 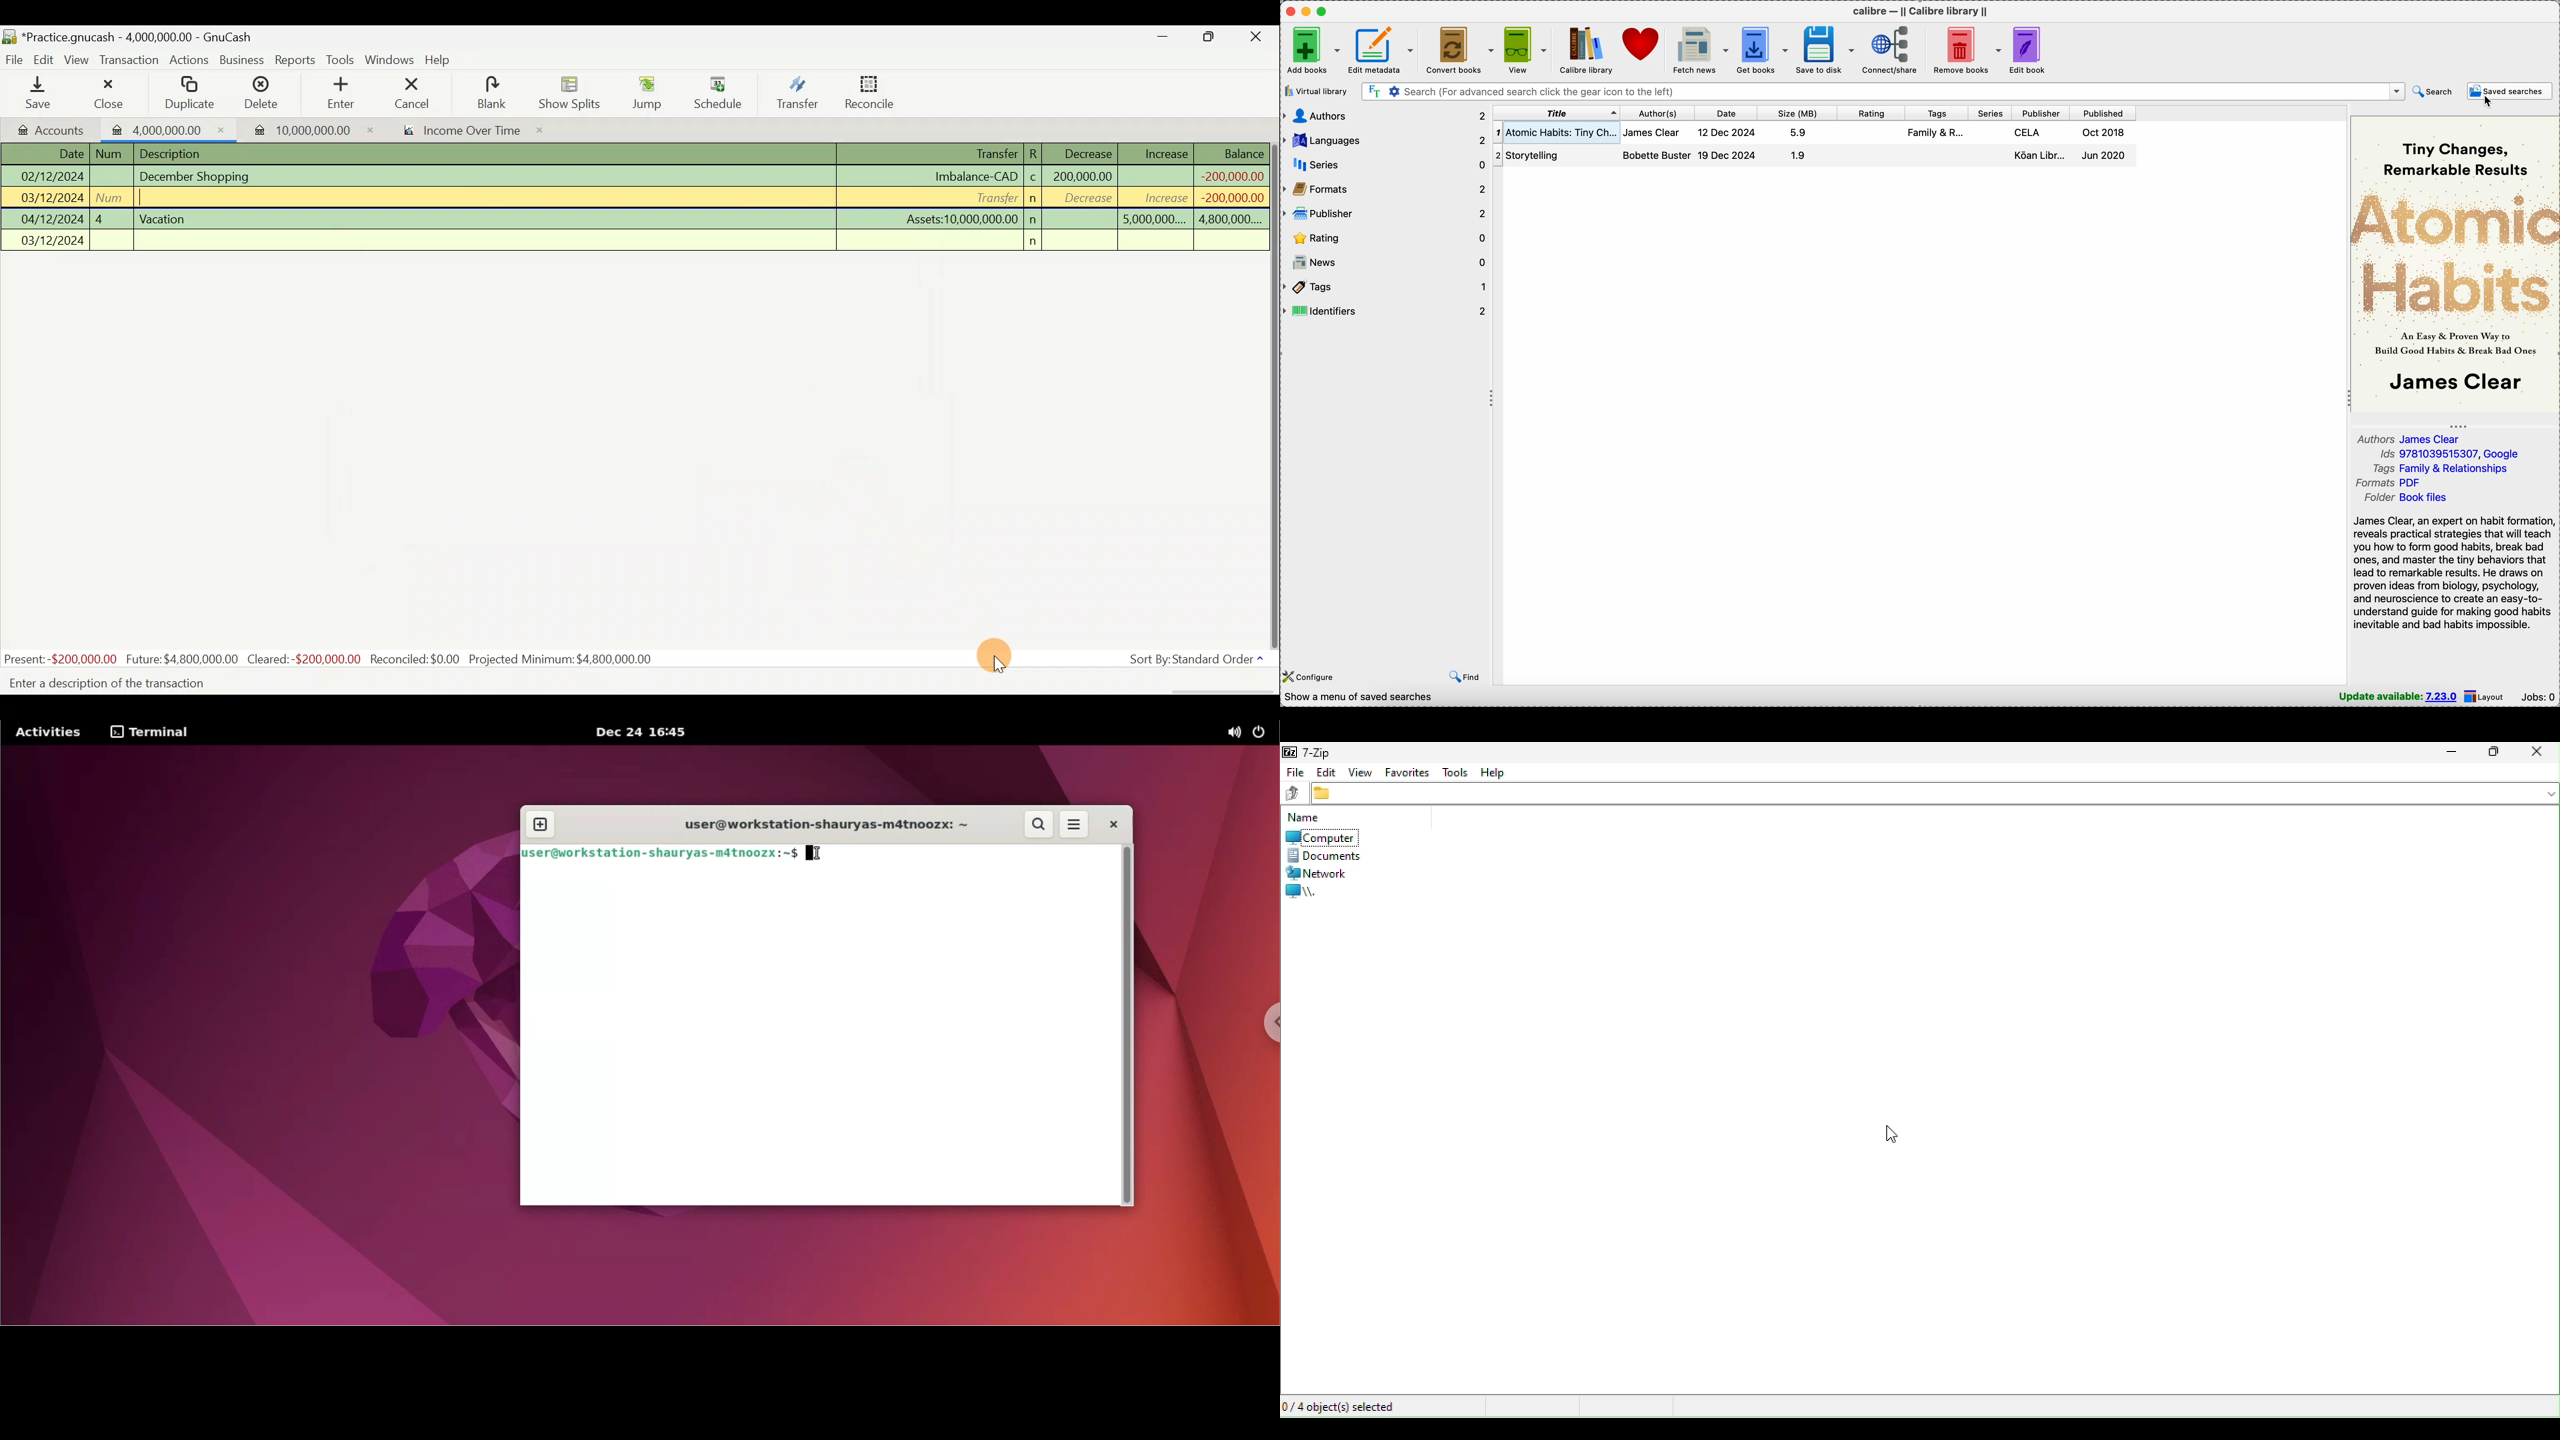 I want to click on Sort by, so click(x=1190, y=661).